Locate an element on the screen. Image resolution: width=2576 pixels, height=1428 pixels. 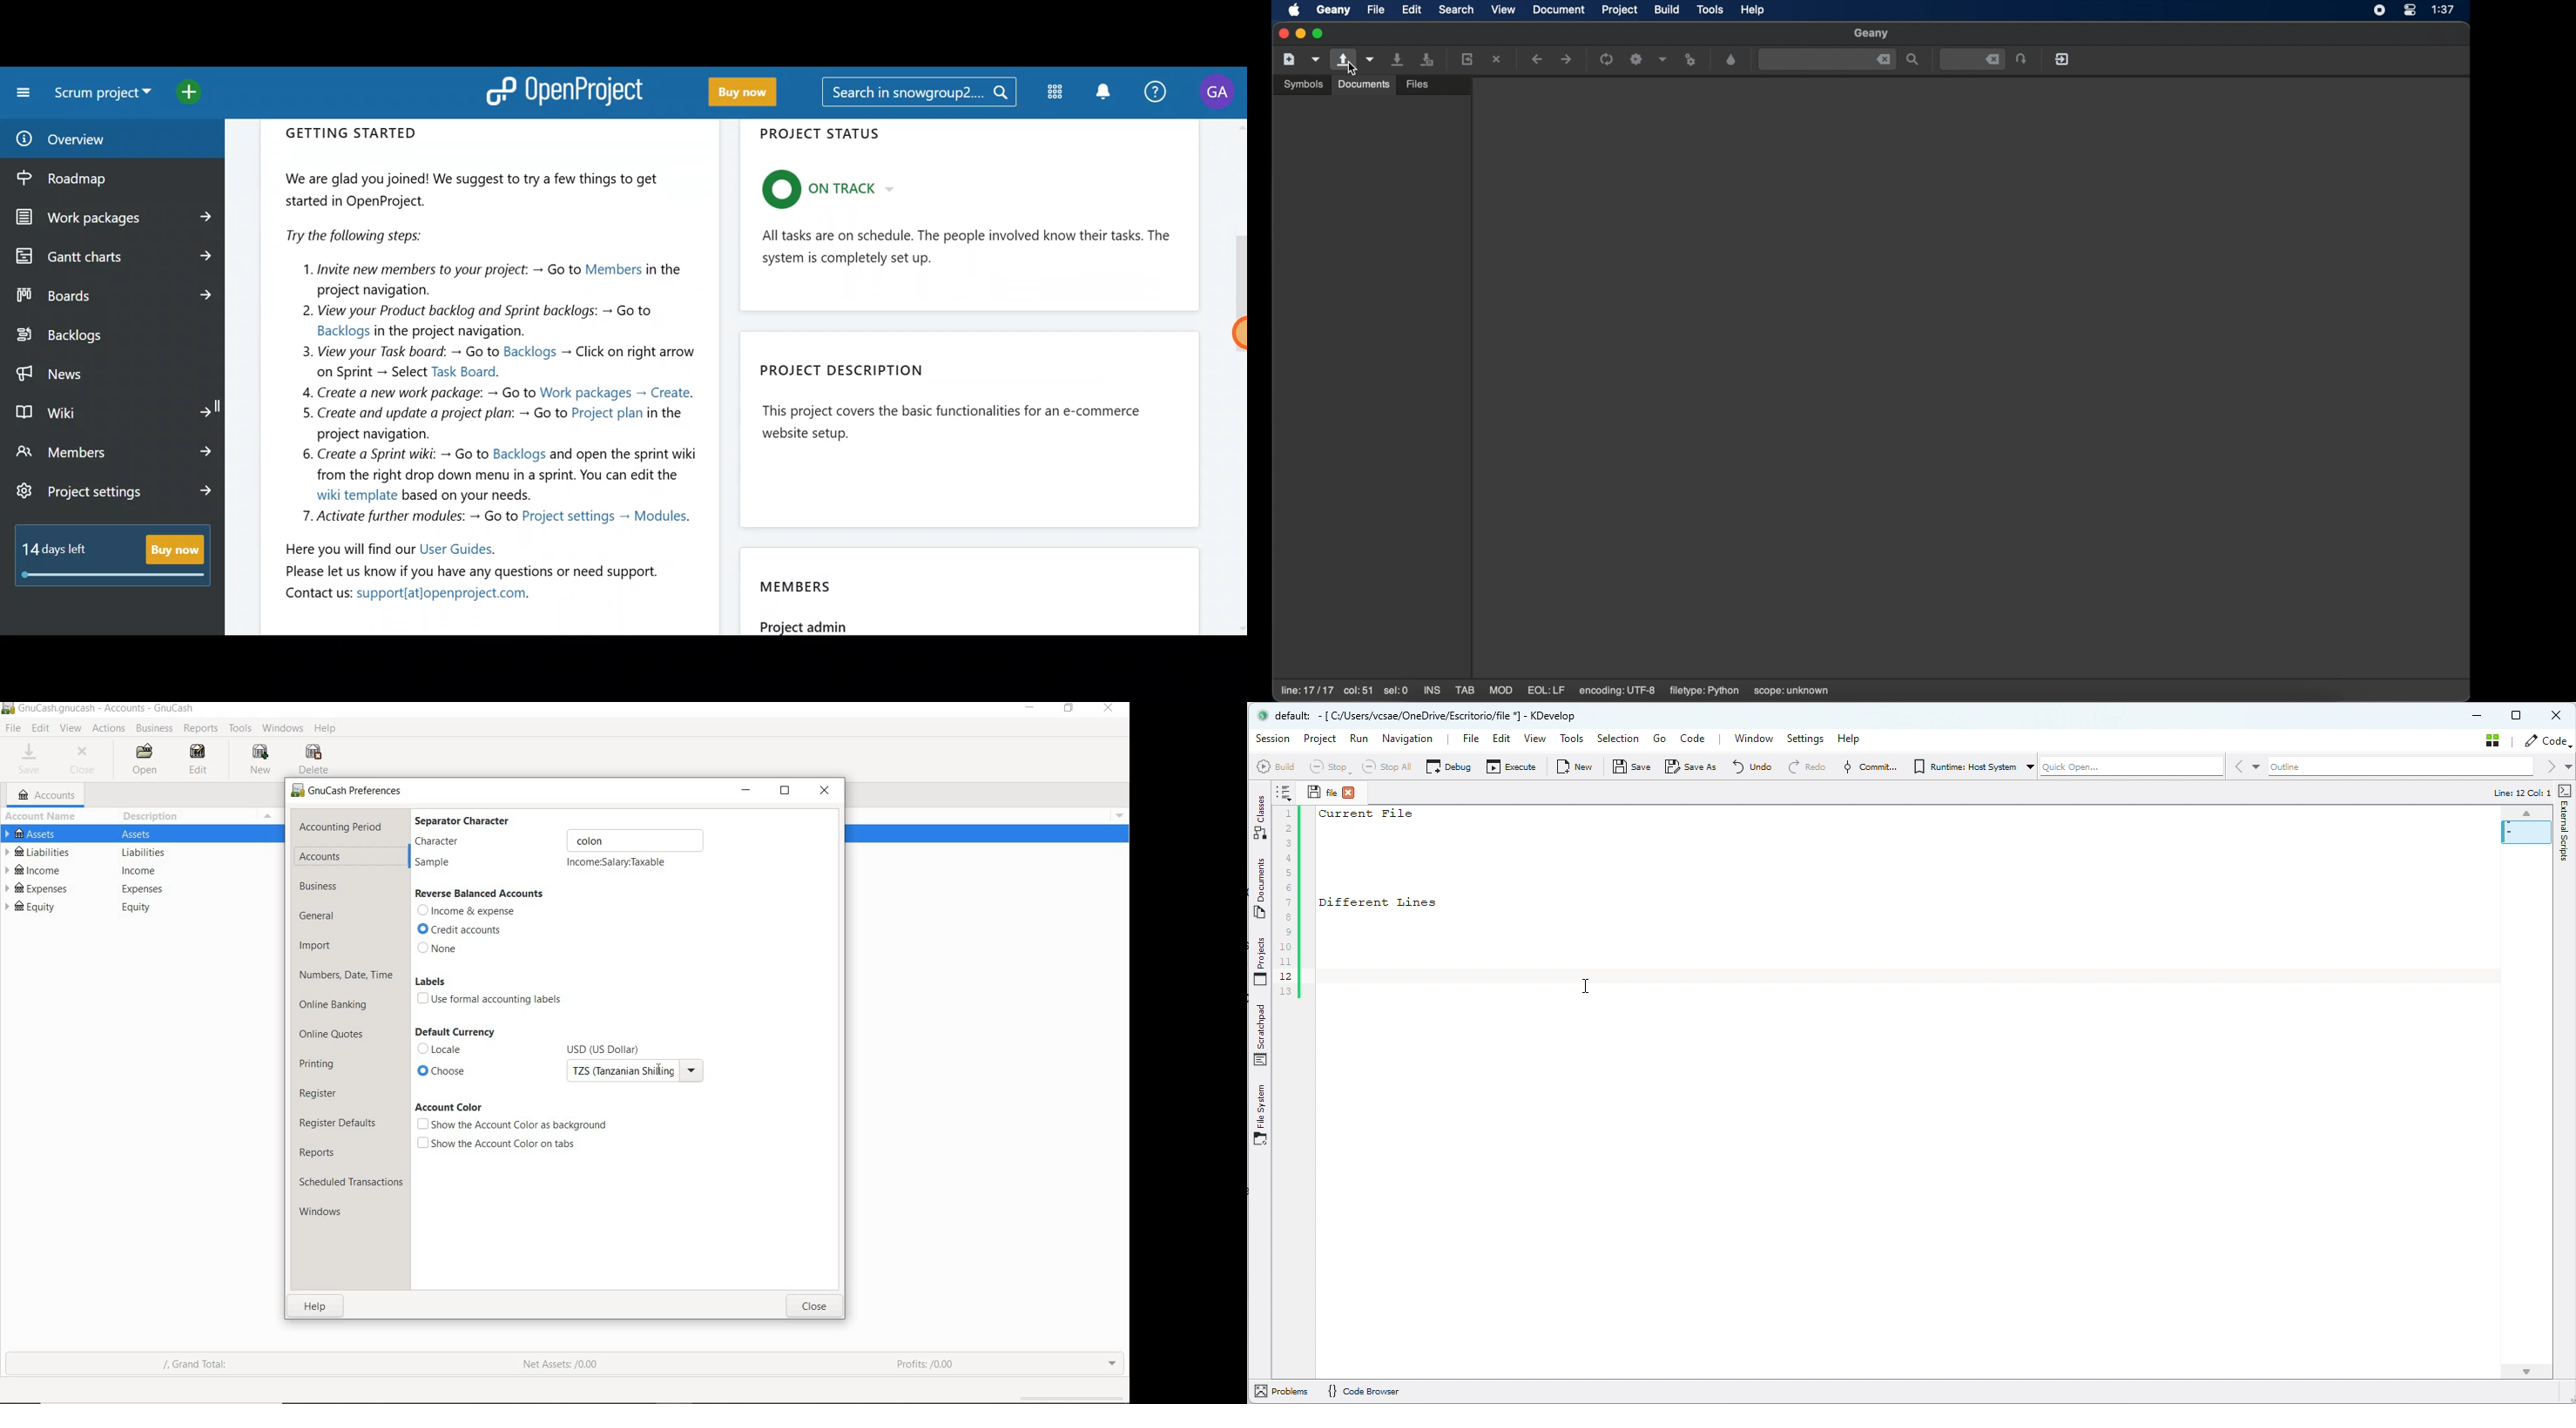
Open quick add menu is located at coordinates (201, 93).